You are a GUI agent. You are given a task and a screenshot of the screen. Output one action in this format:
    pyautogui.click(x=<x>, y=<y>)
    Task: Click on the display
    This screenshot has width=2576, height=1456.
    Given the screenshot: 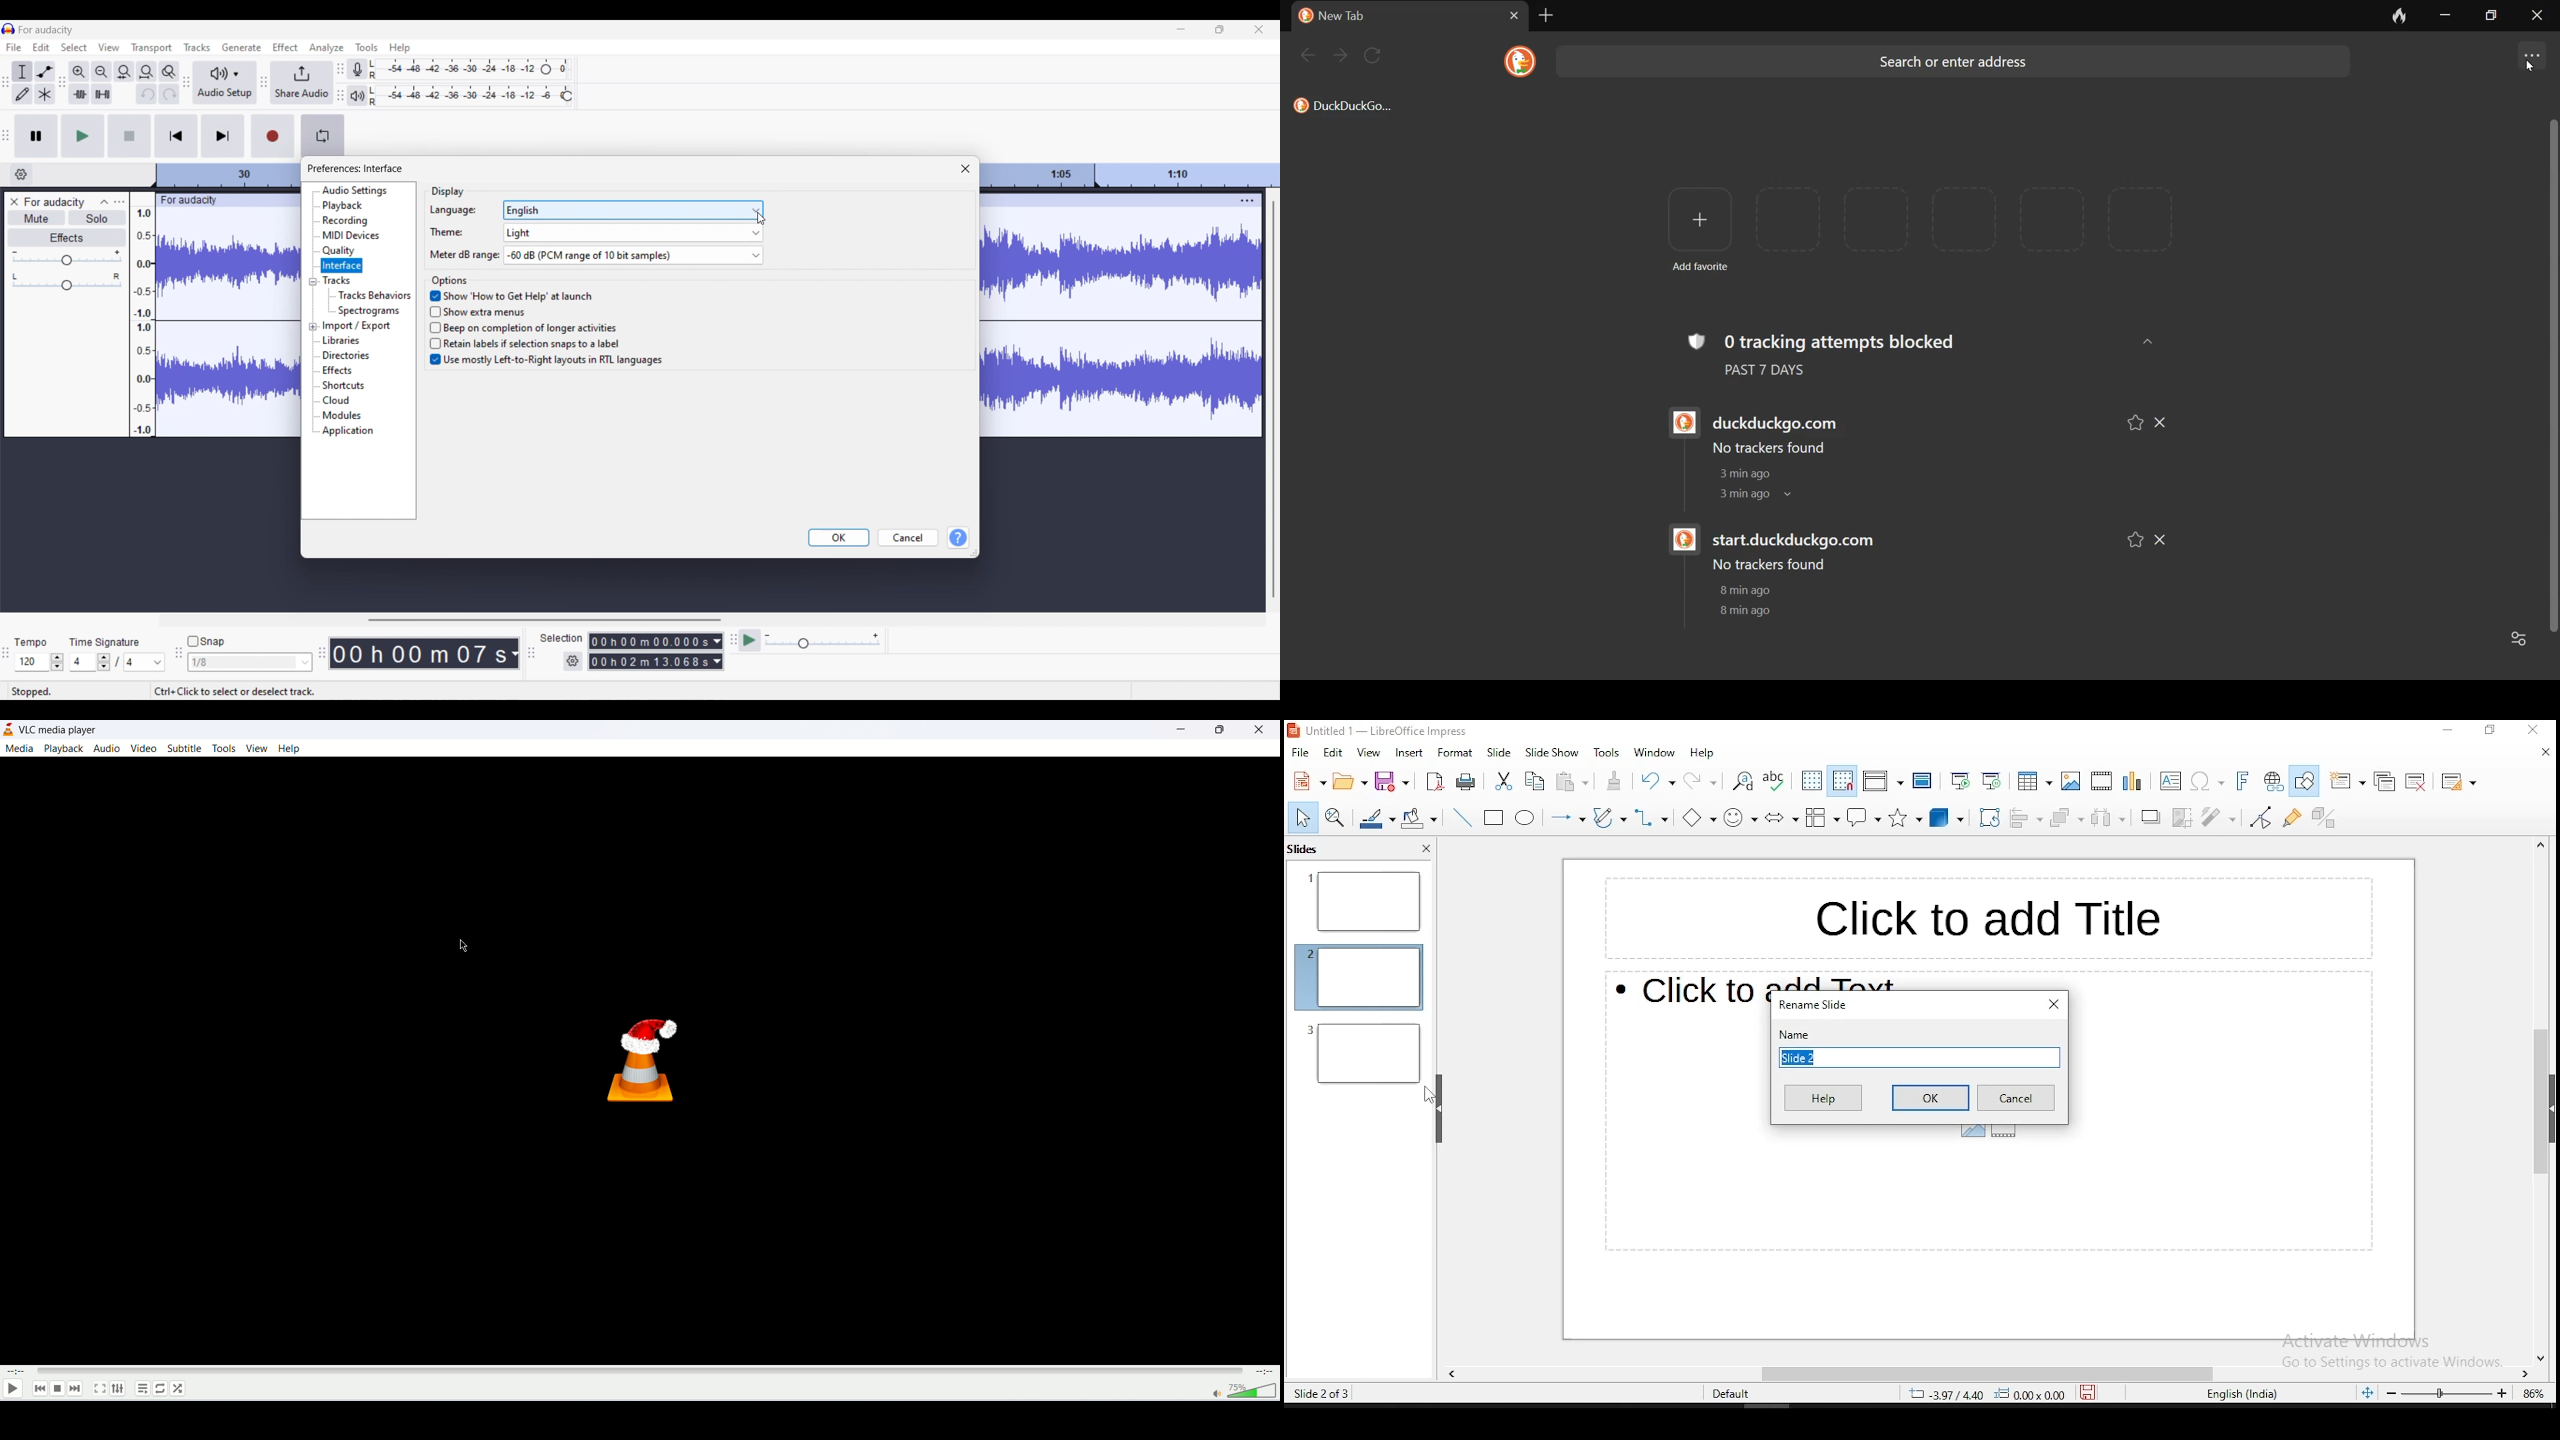 What is the action you would take?
    pyautogui.click(x=442, y=188)
    